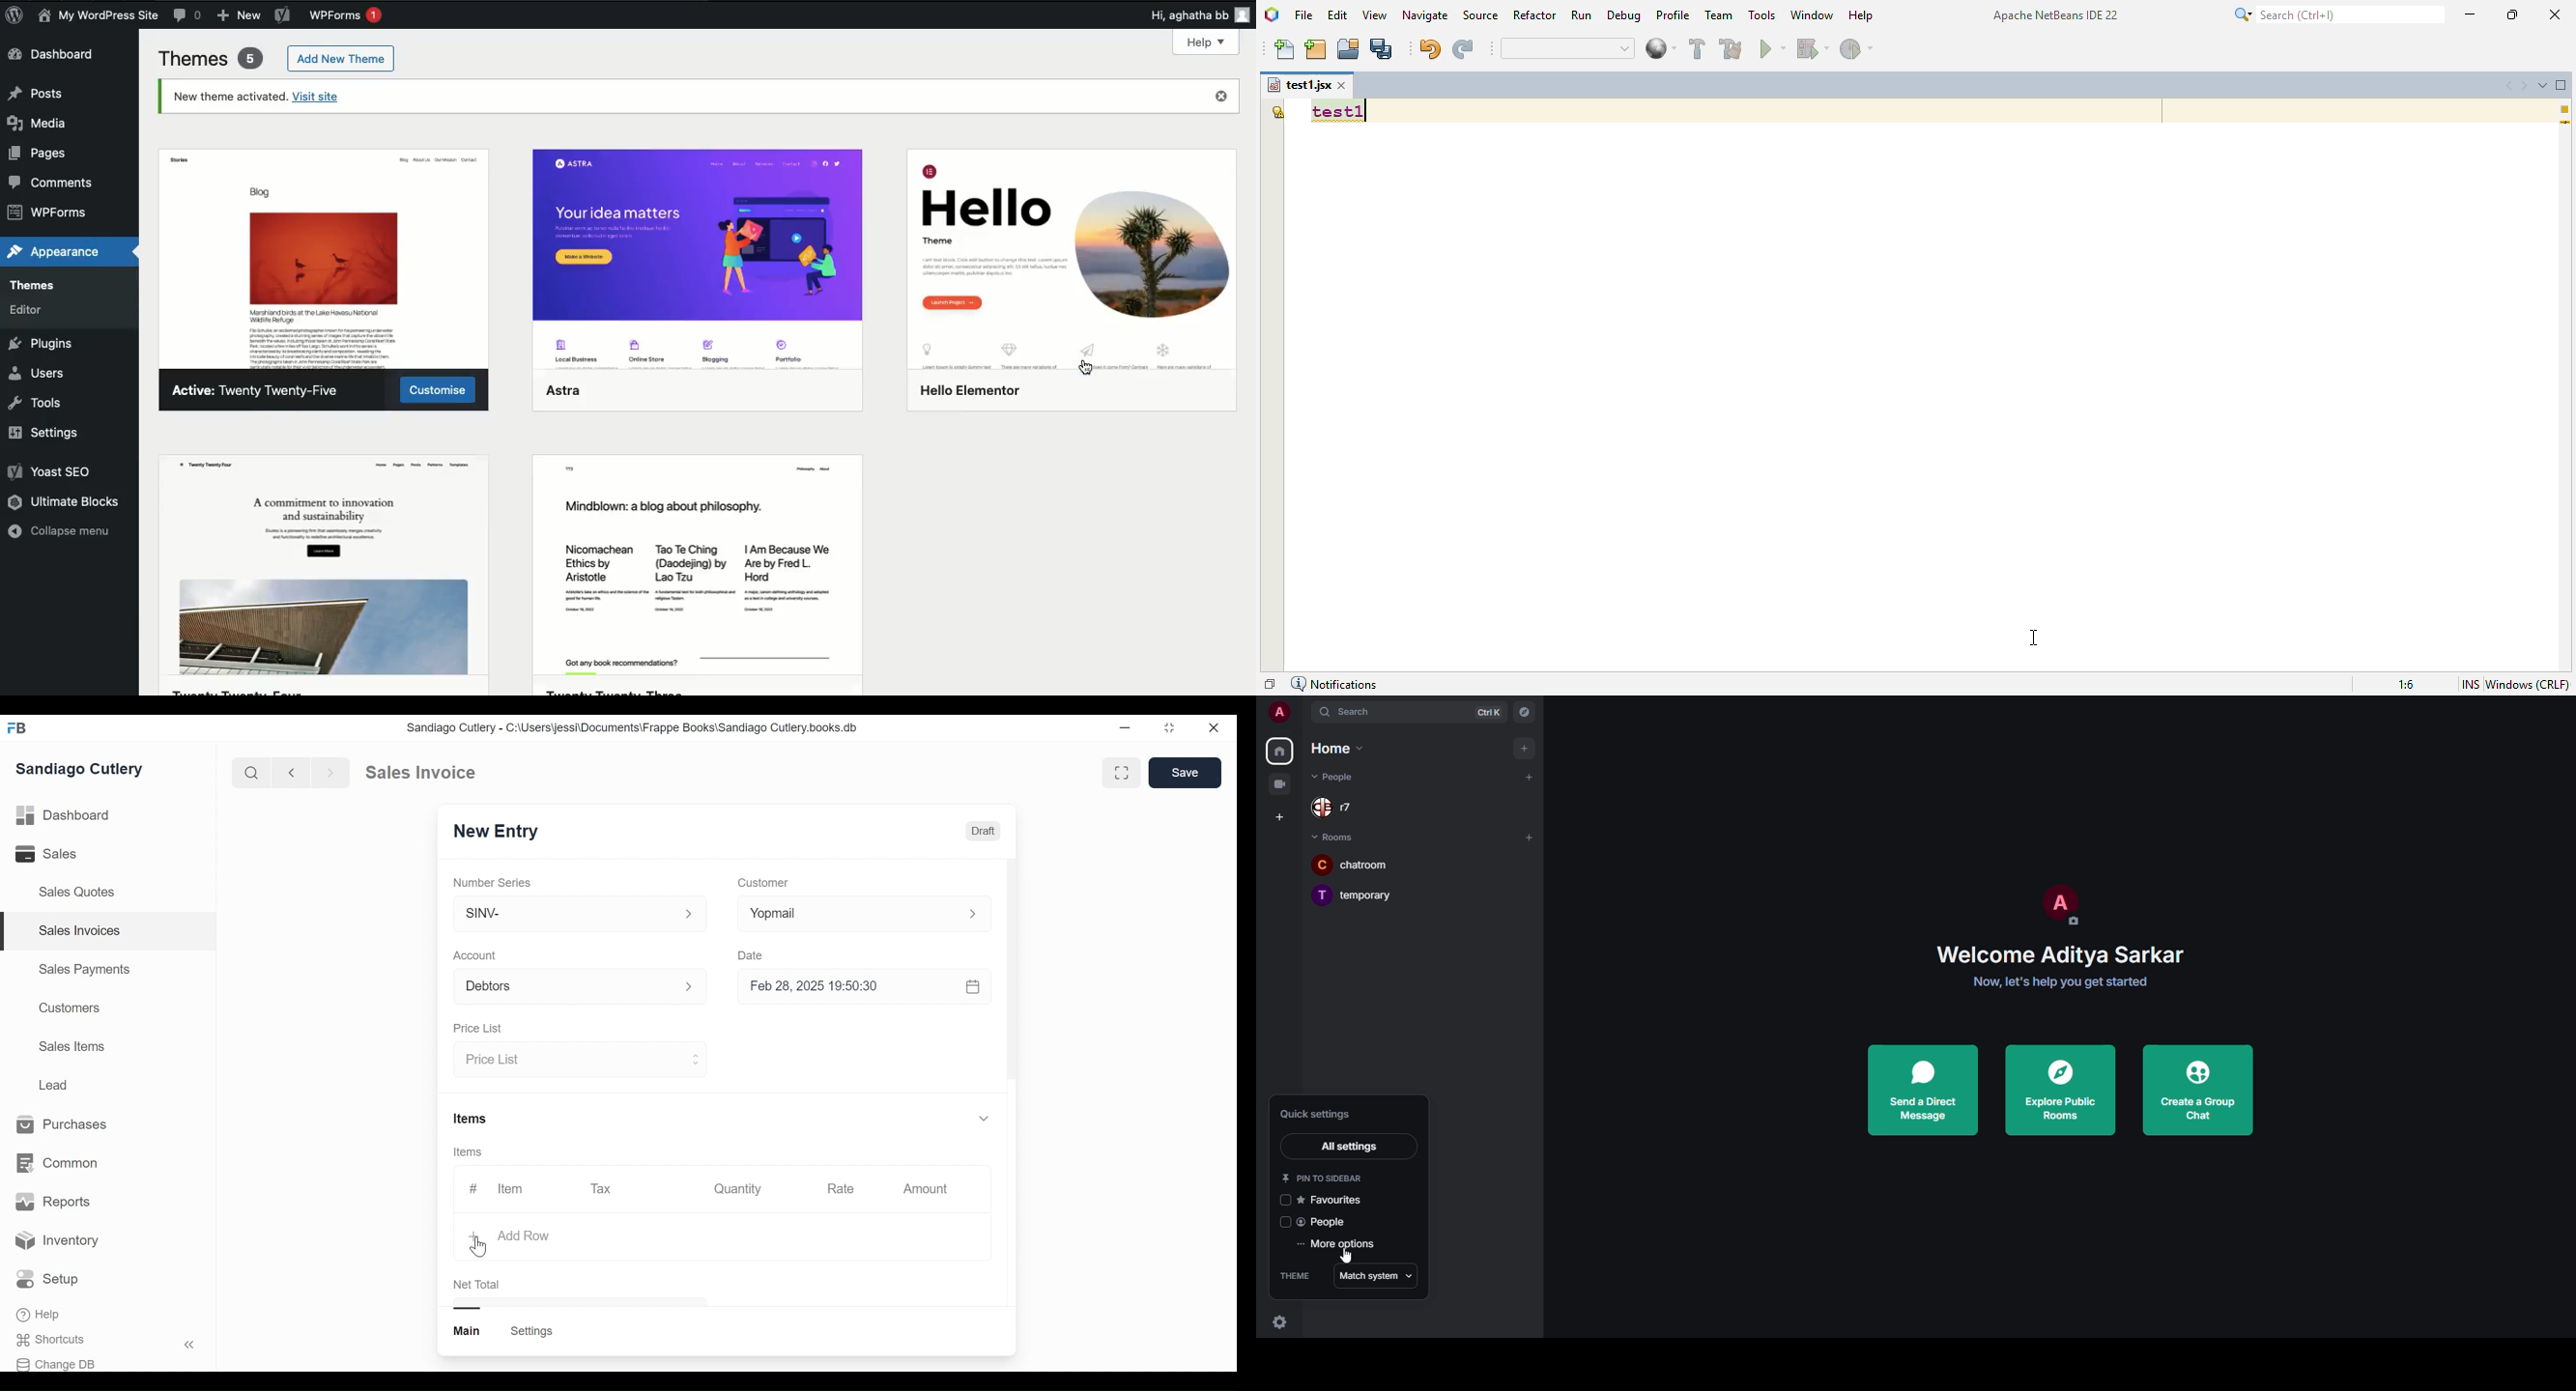 The image size is (2576, 1400). Describe the element at coordinates (491, 833) in the screenshot. I see `New Entry` at that location.